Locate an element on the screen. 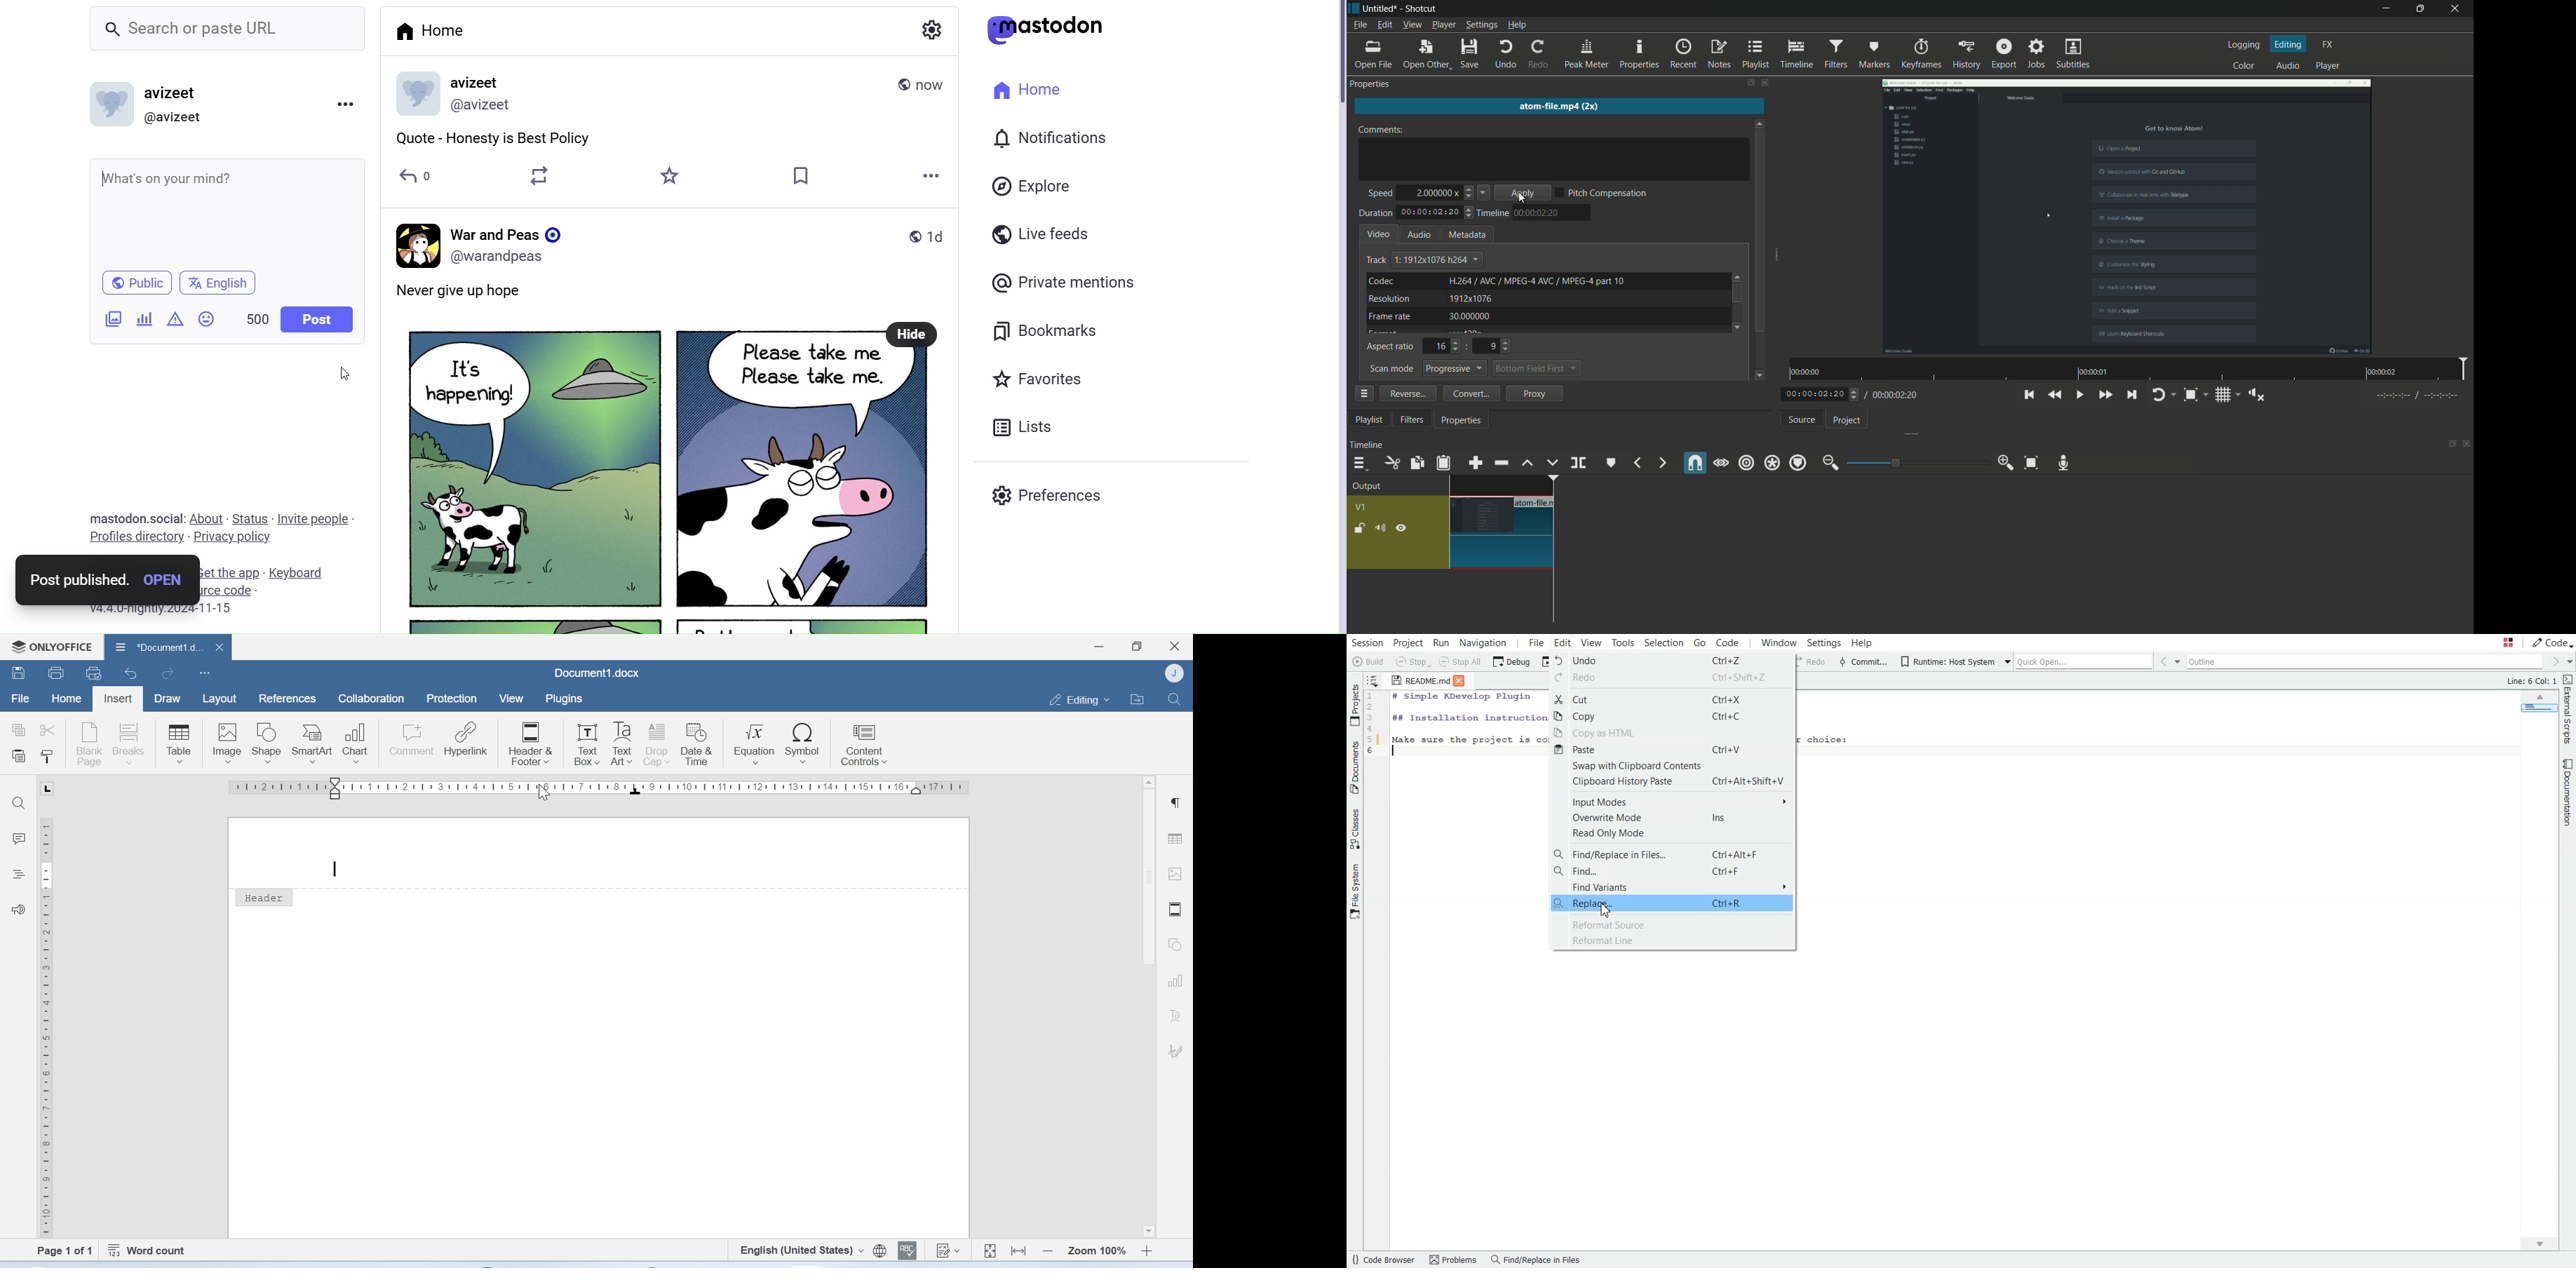 This screenshot has height=1288, width=2576. Home is located at coordinates (430, 35).